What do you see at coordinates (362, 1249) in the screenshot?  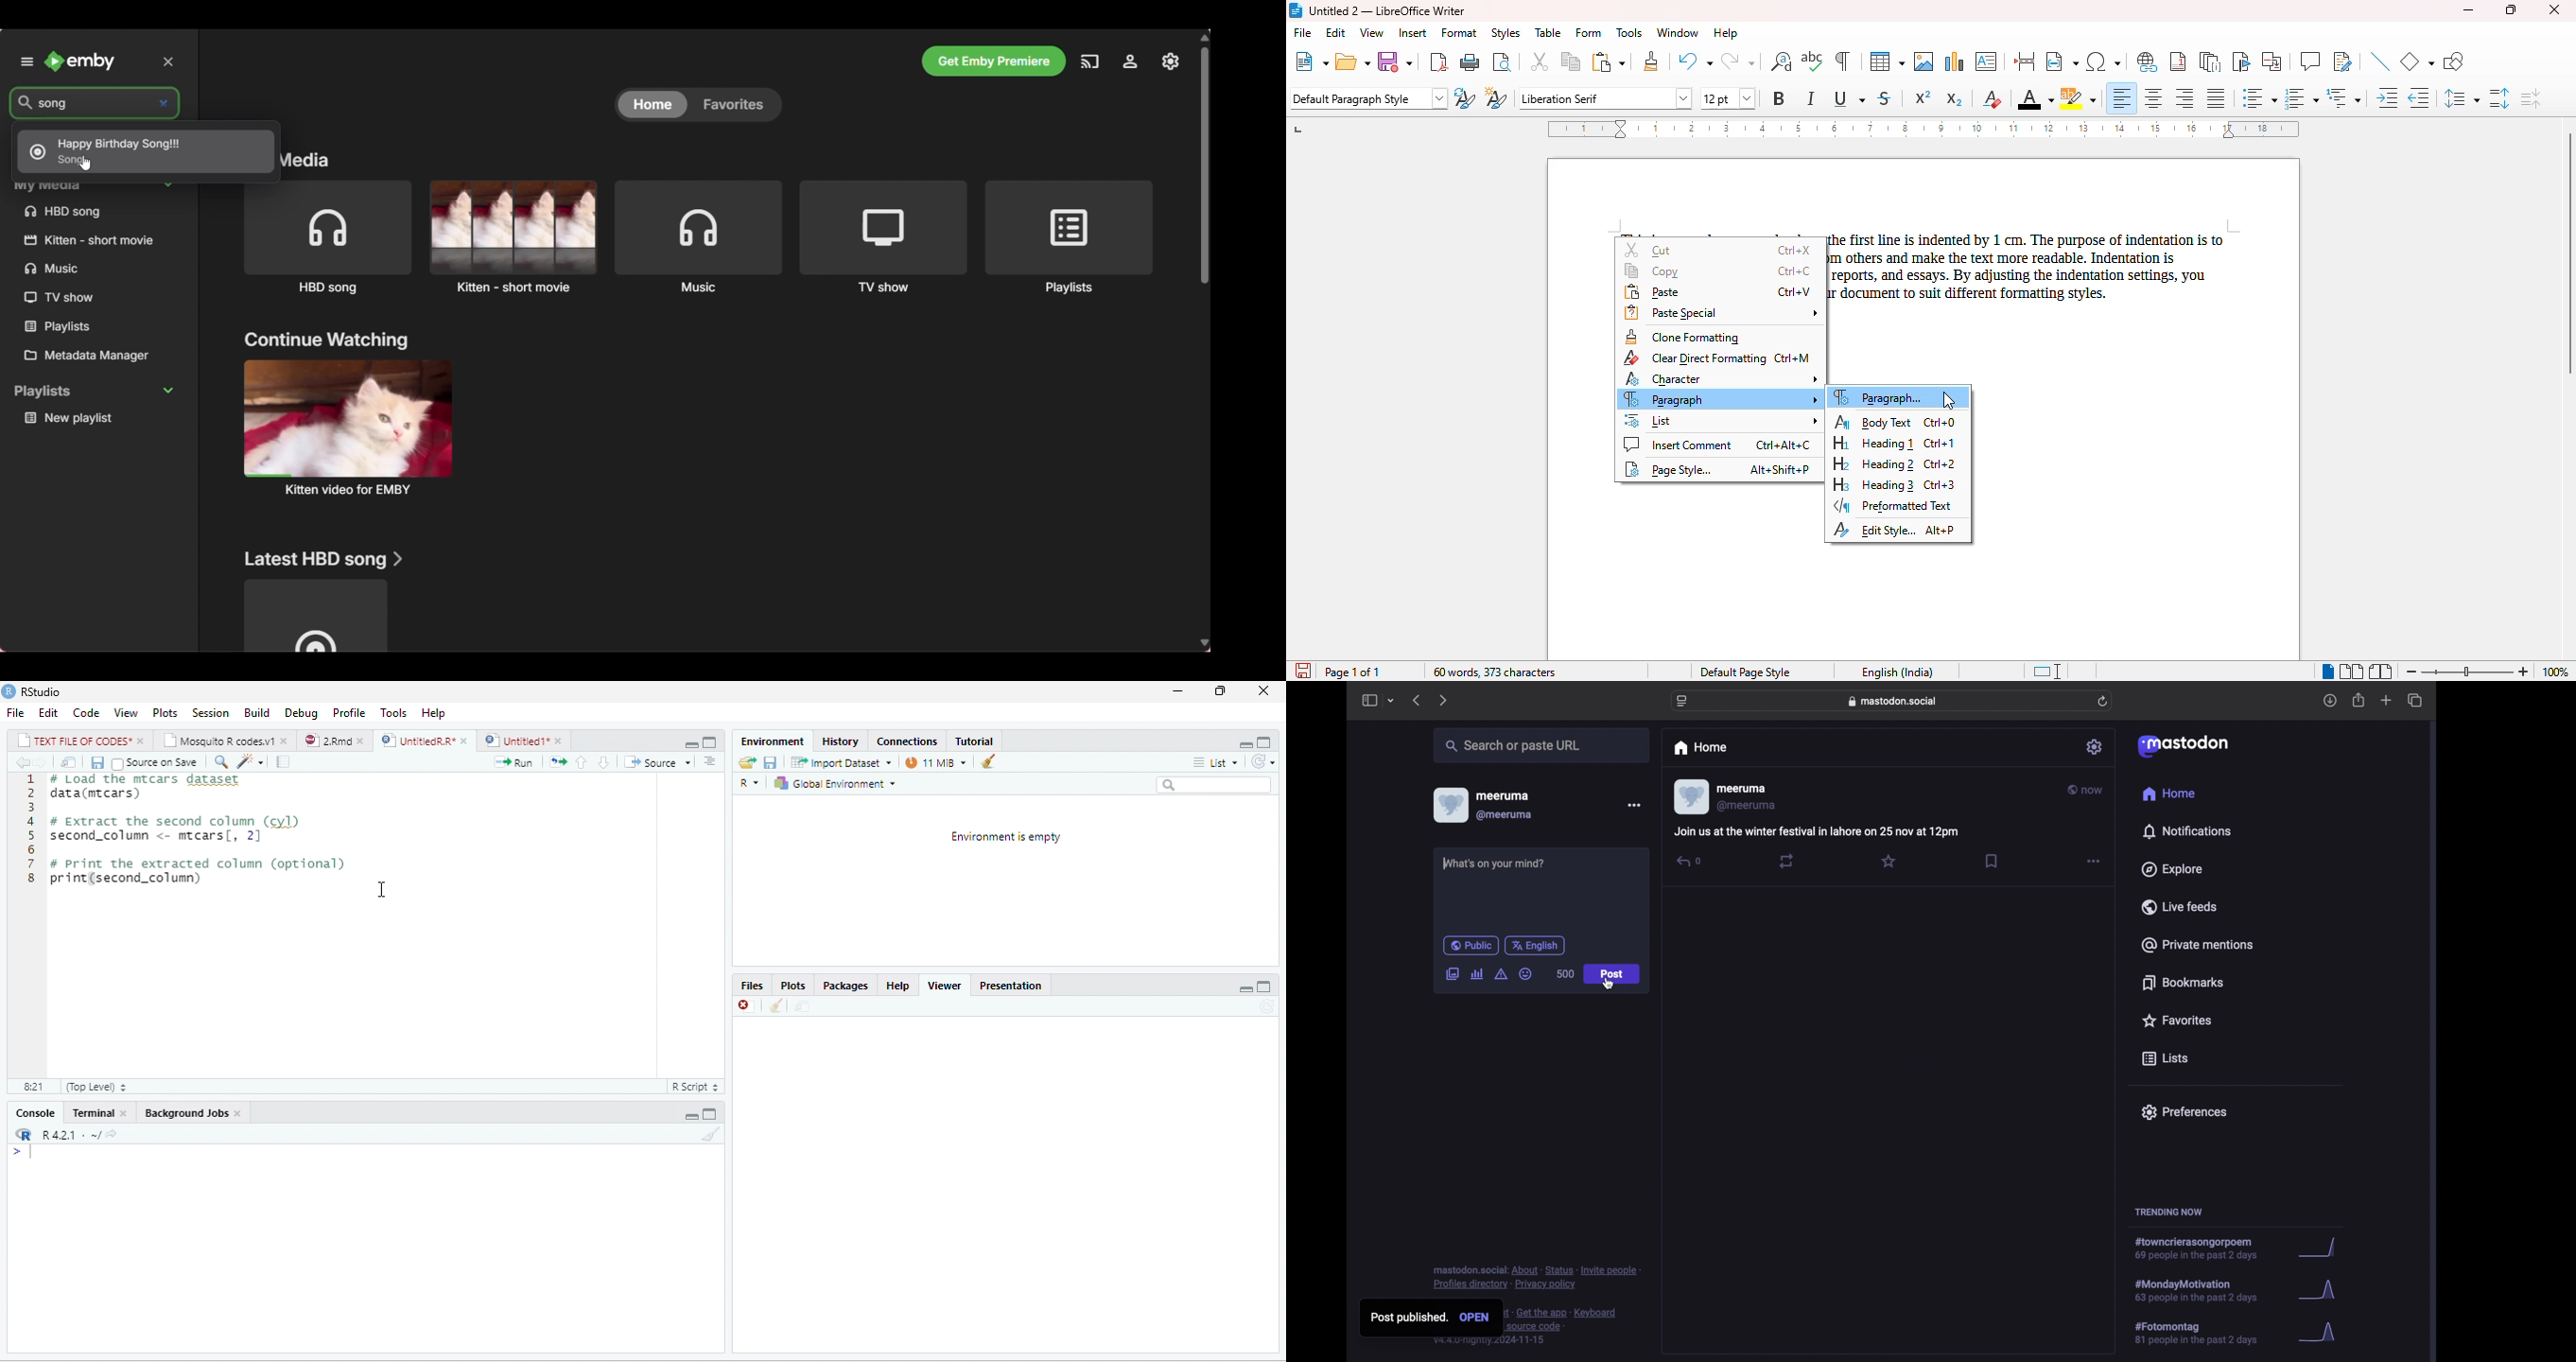 I see `display` at bounding box center [362, 1249].